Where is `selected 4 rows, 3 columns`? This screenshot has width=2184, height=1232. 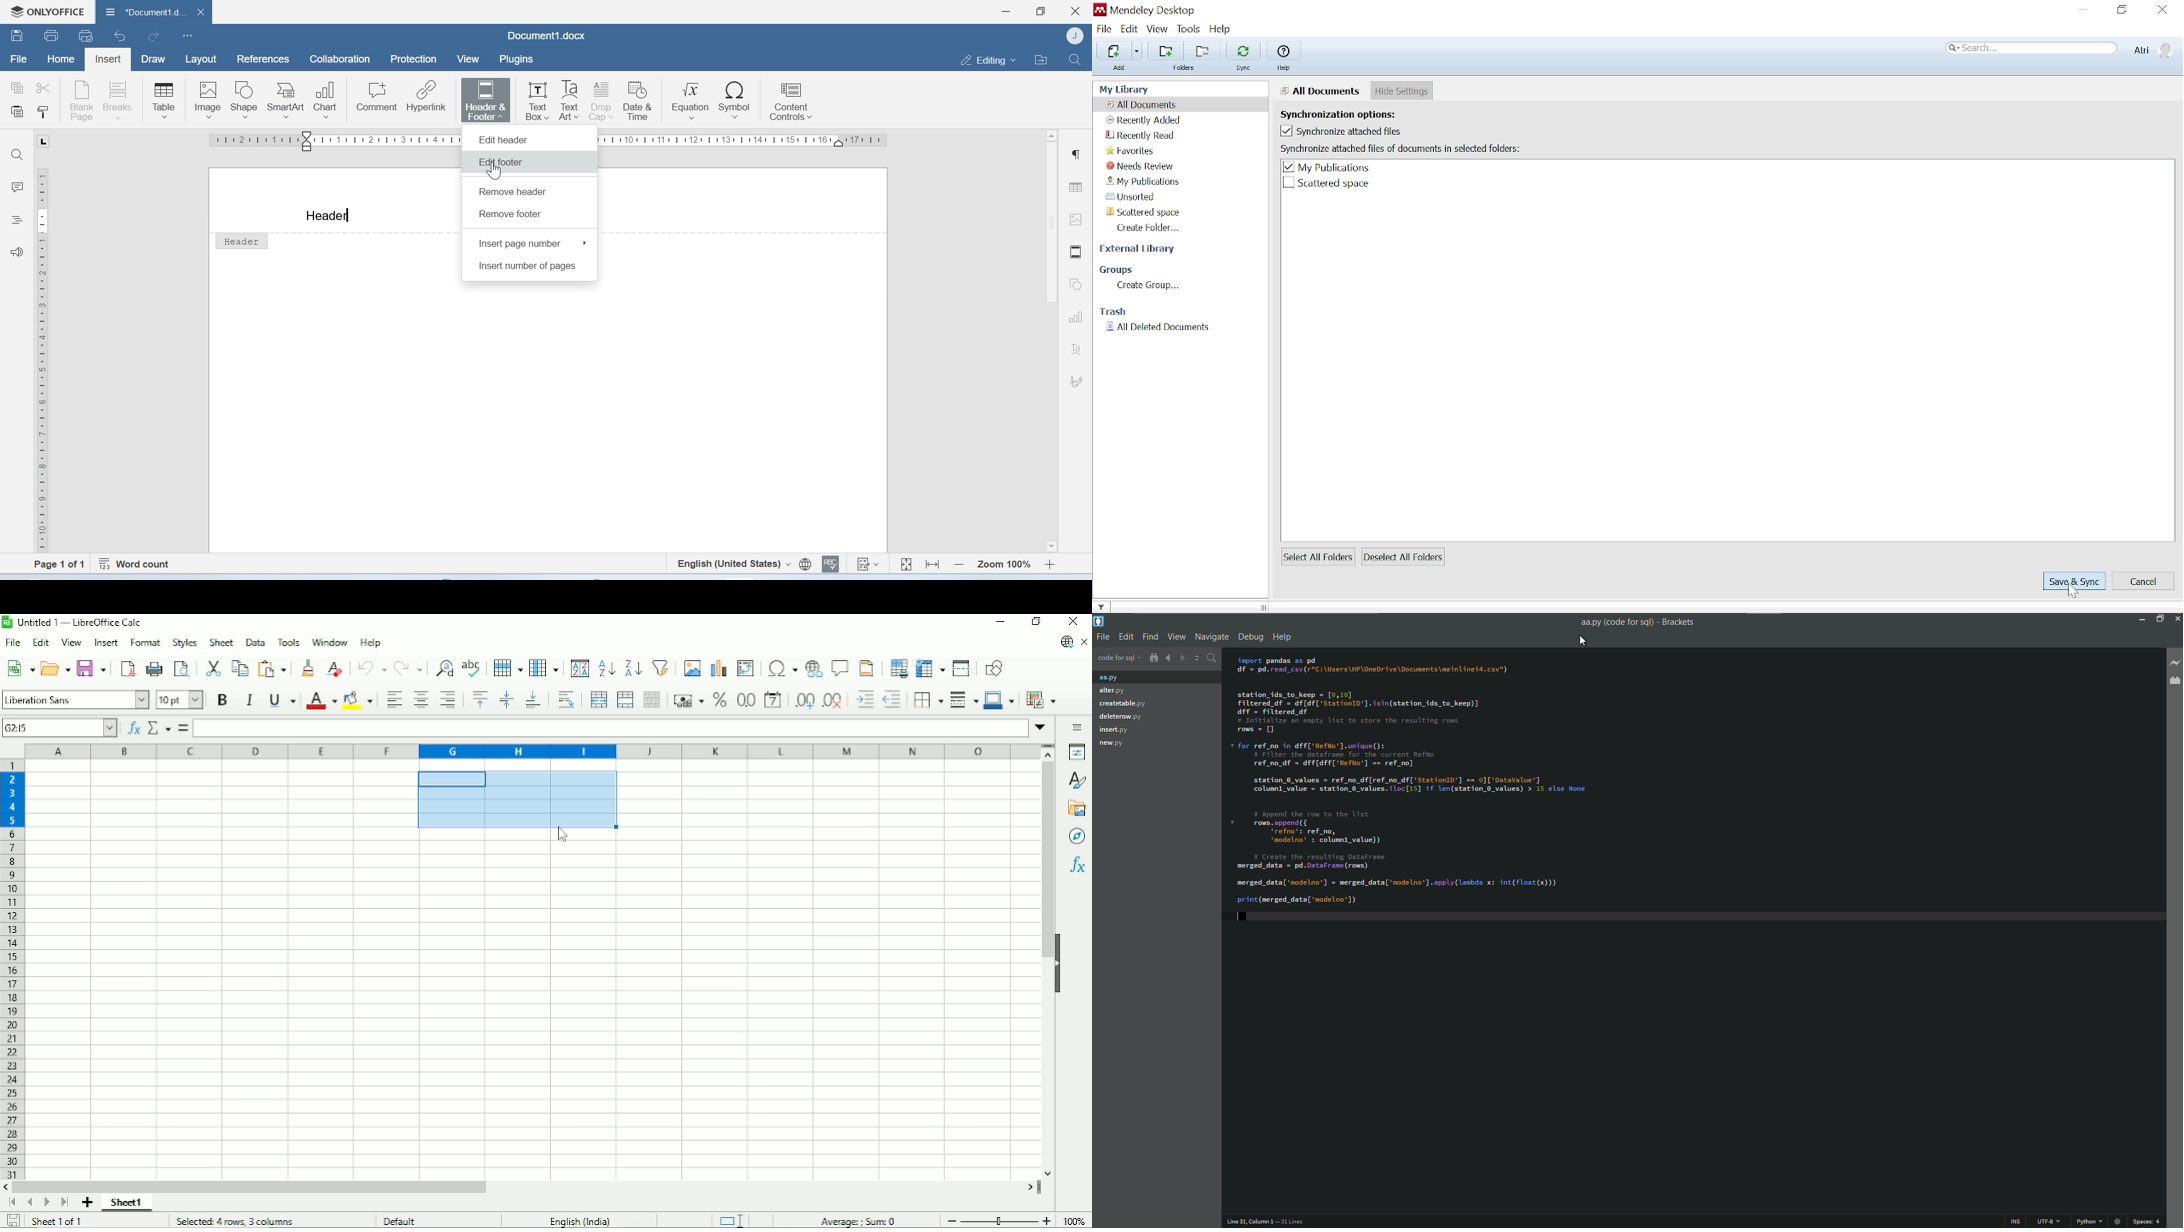 selected 4 rows, 3 columns is located at coordinates (236, 1221).